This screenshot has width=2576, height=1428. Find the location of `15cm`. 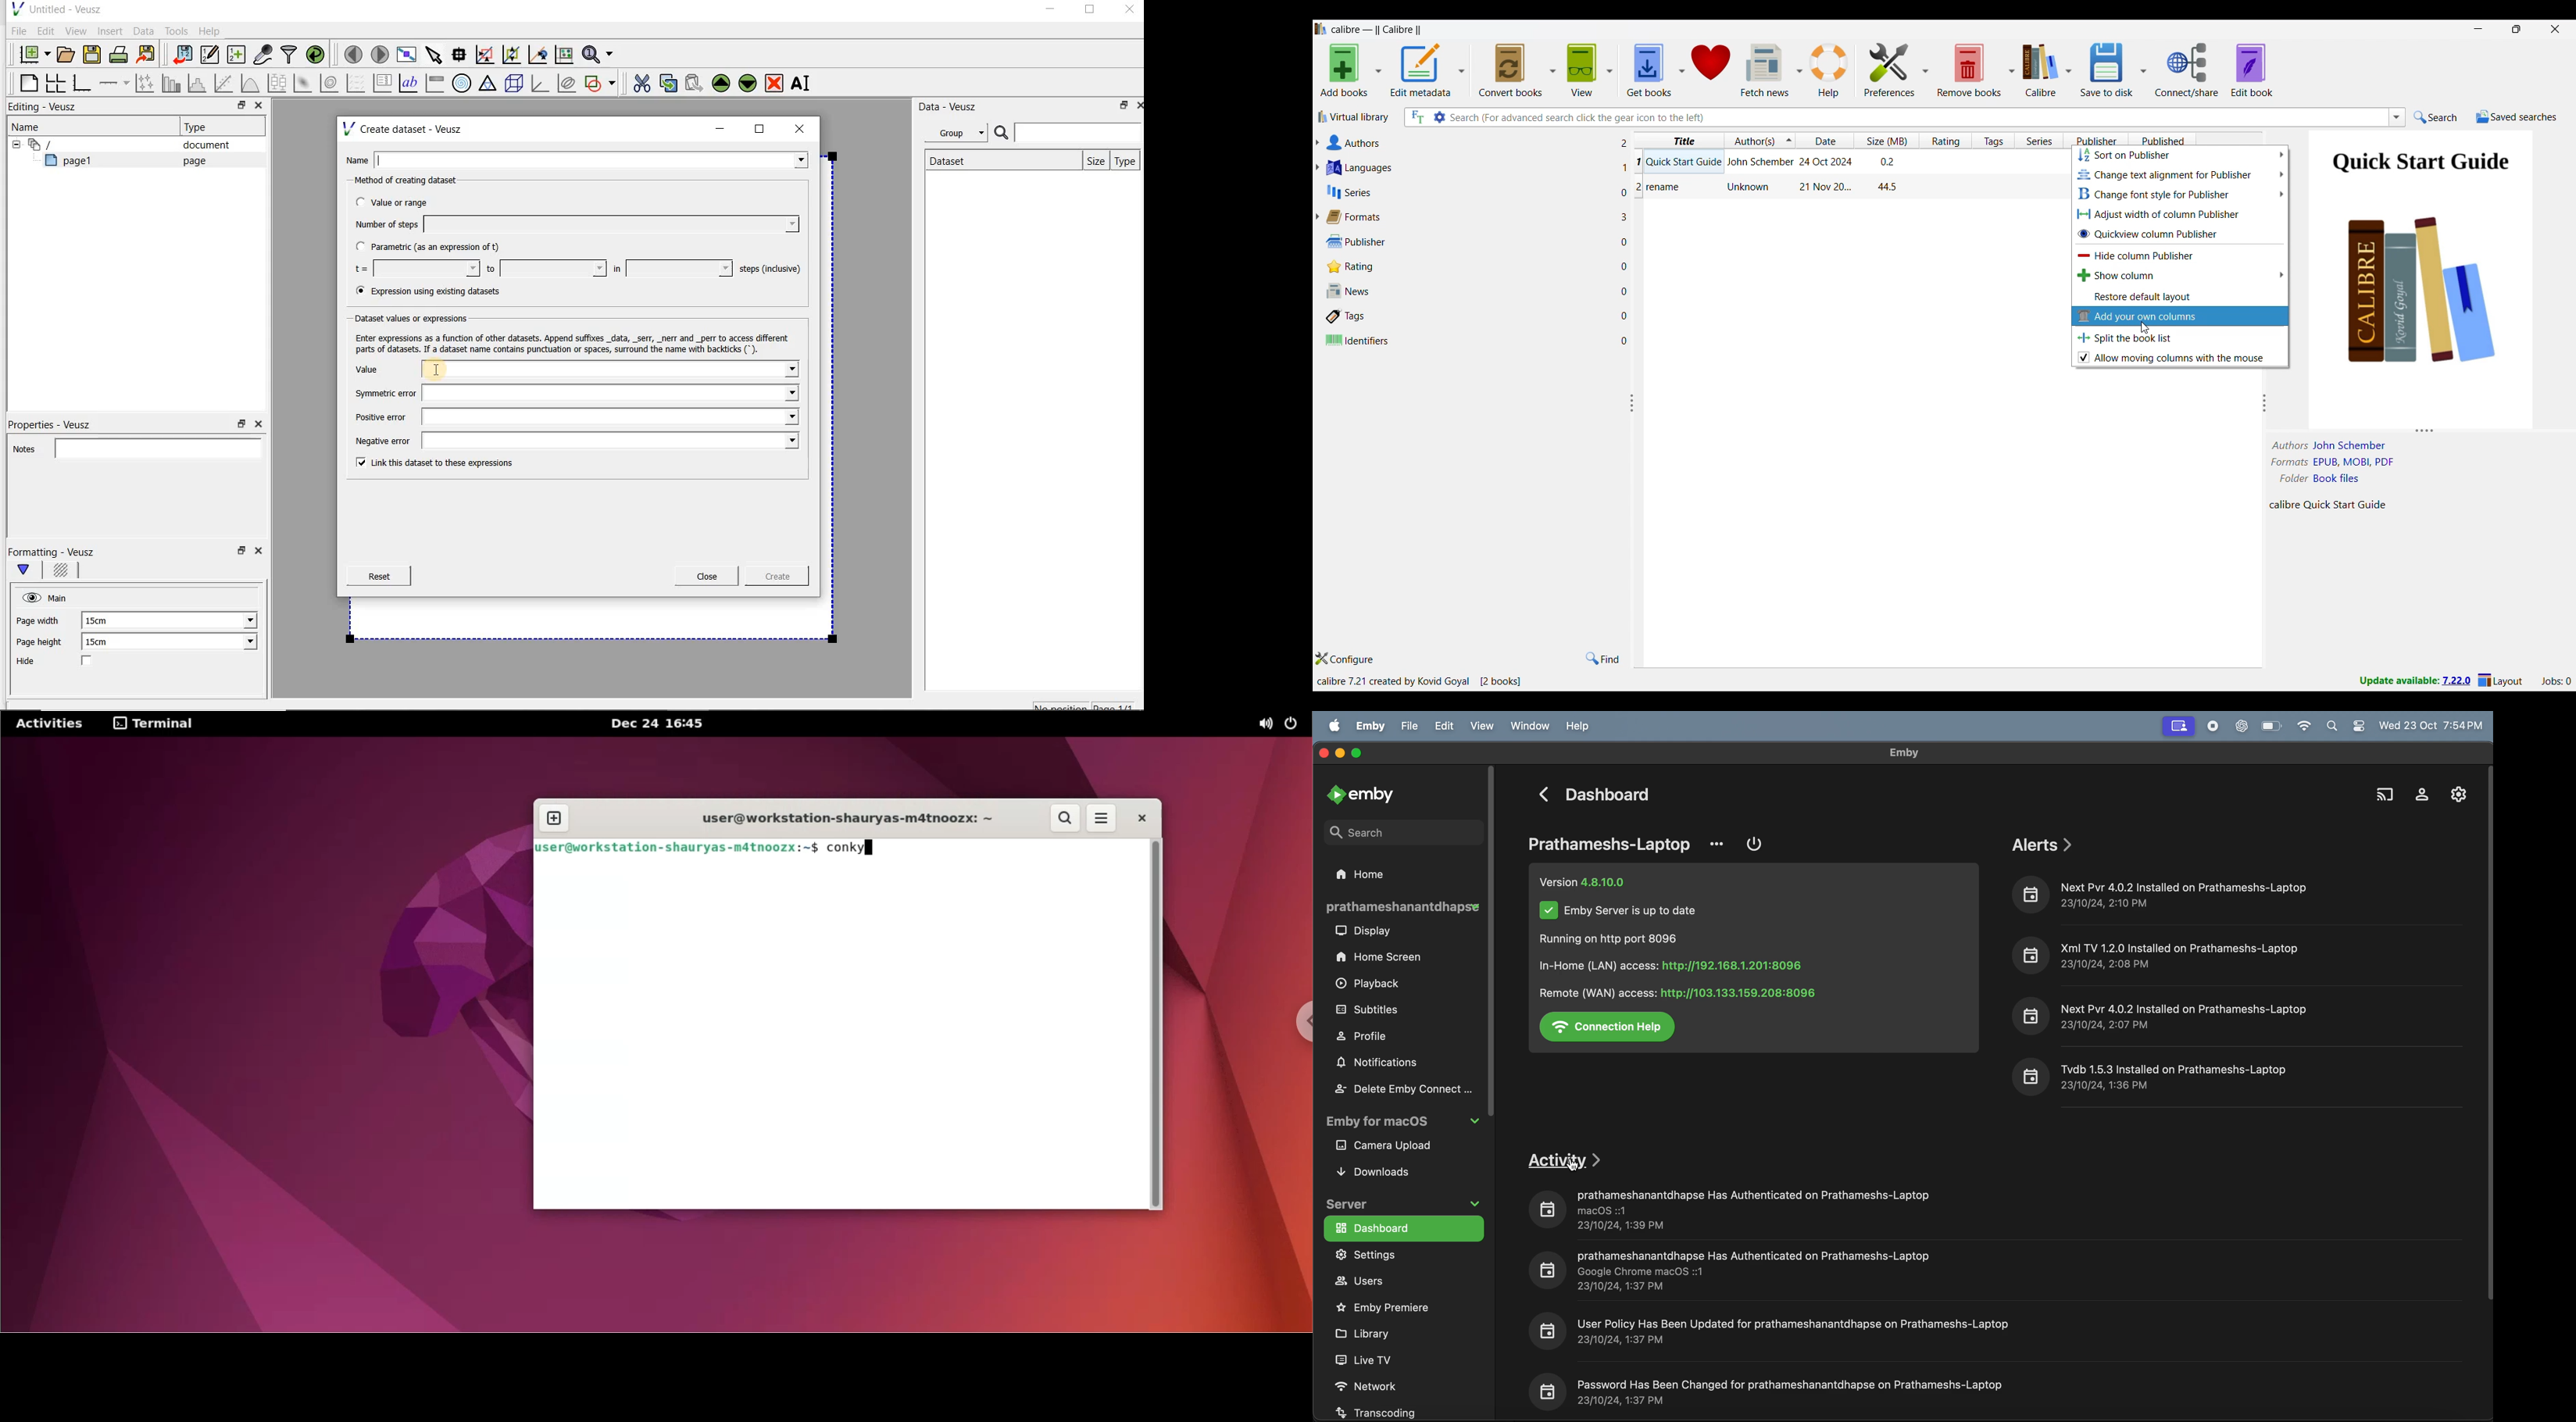

15cm is located at coordinates (104, 621).